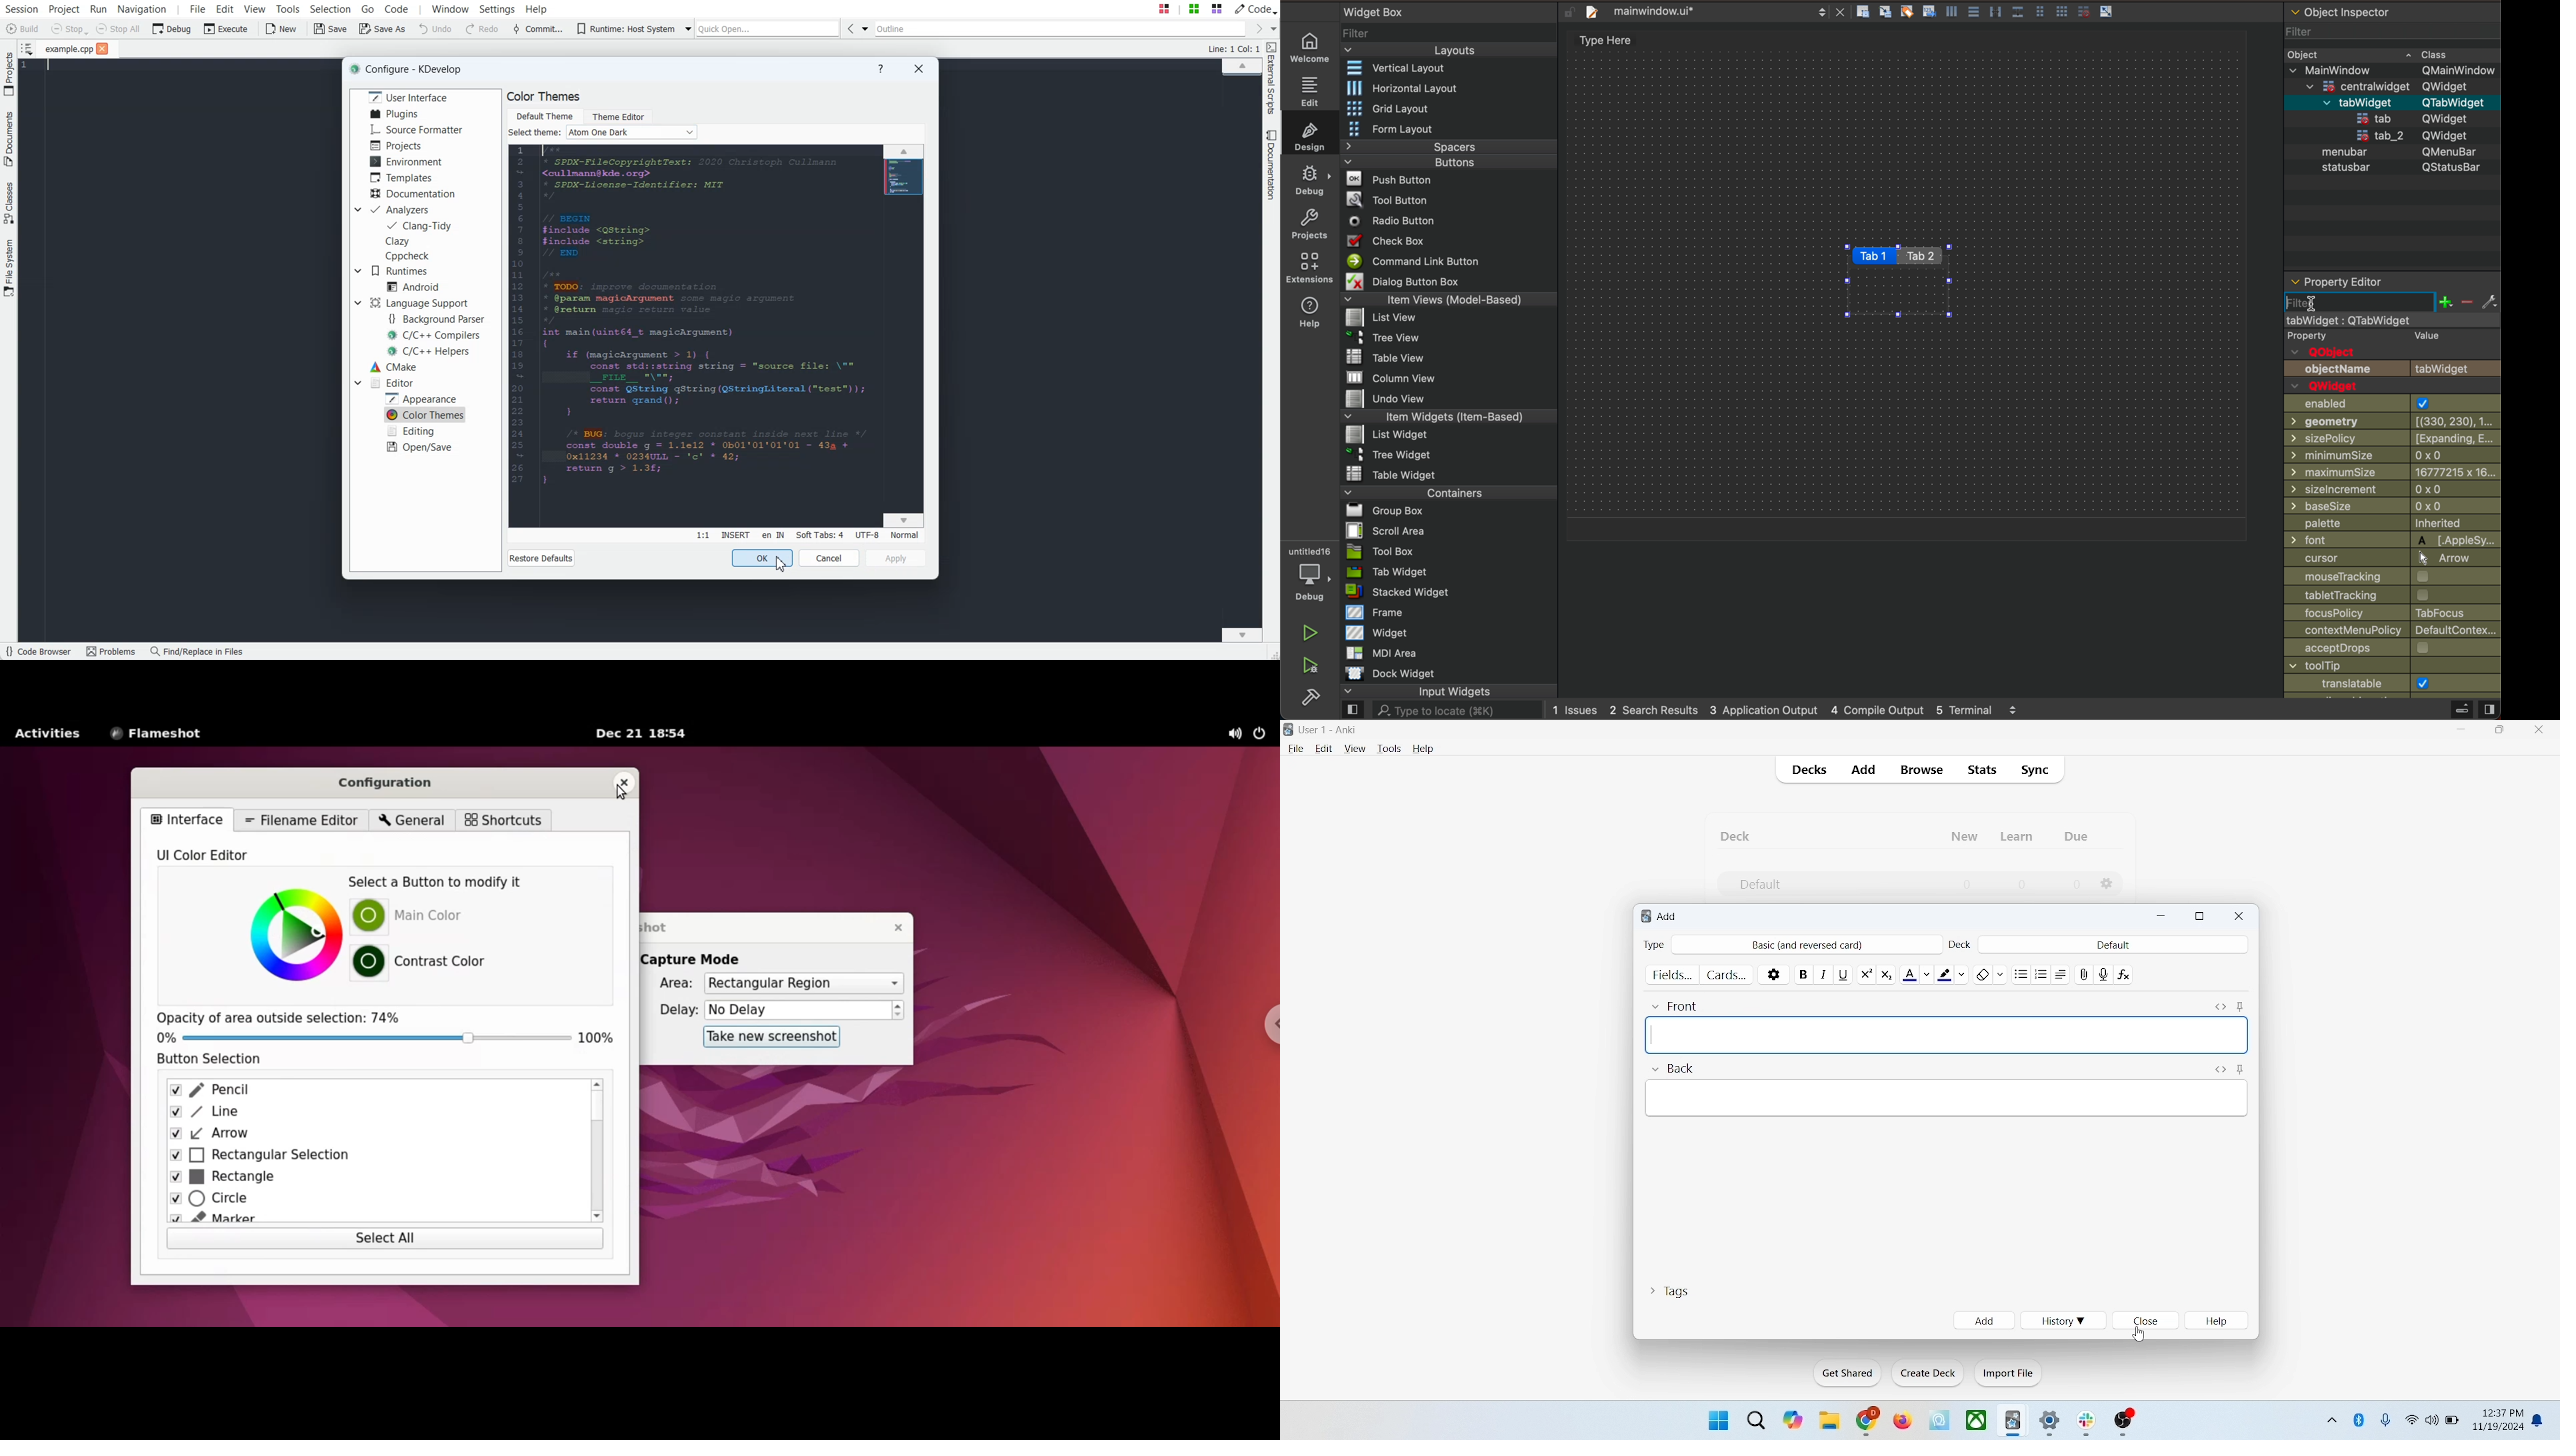  Describe the element at coordinates (1316, 666) in the screenshot. I see `run and debuh` at that location.